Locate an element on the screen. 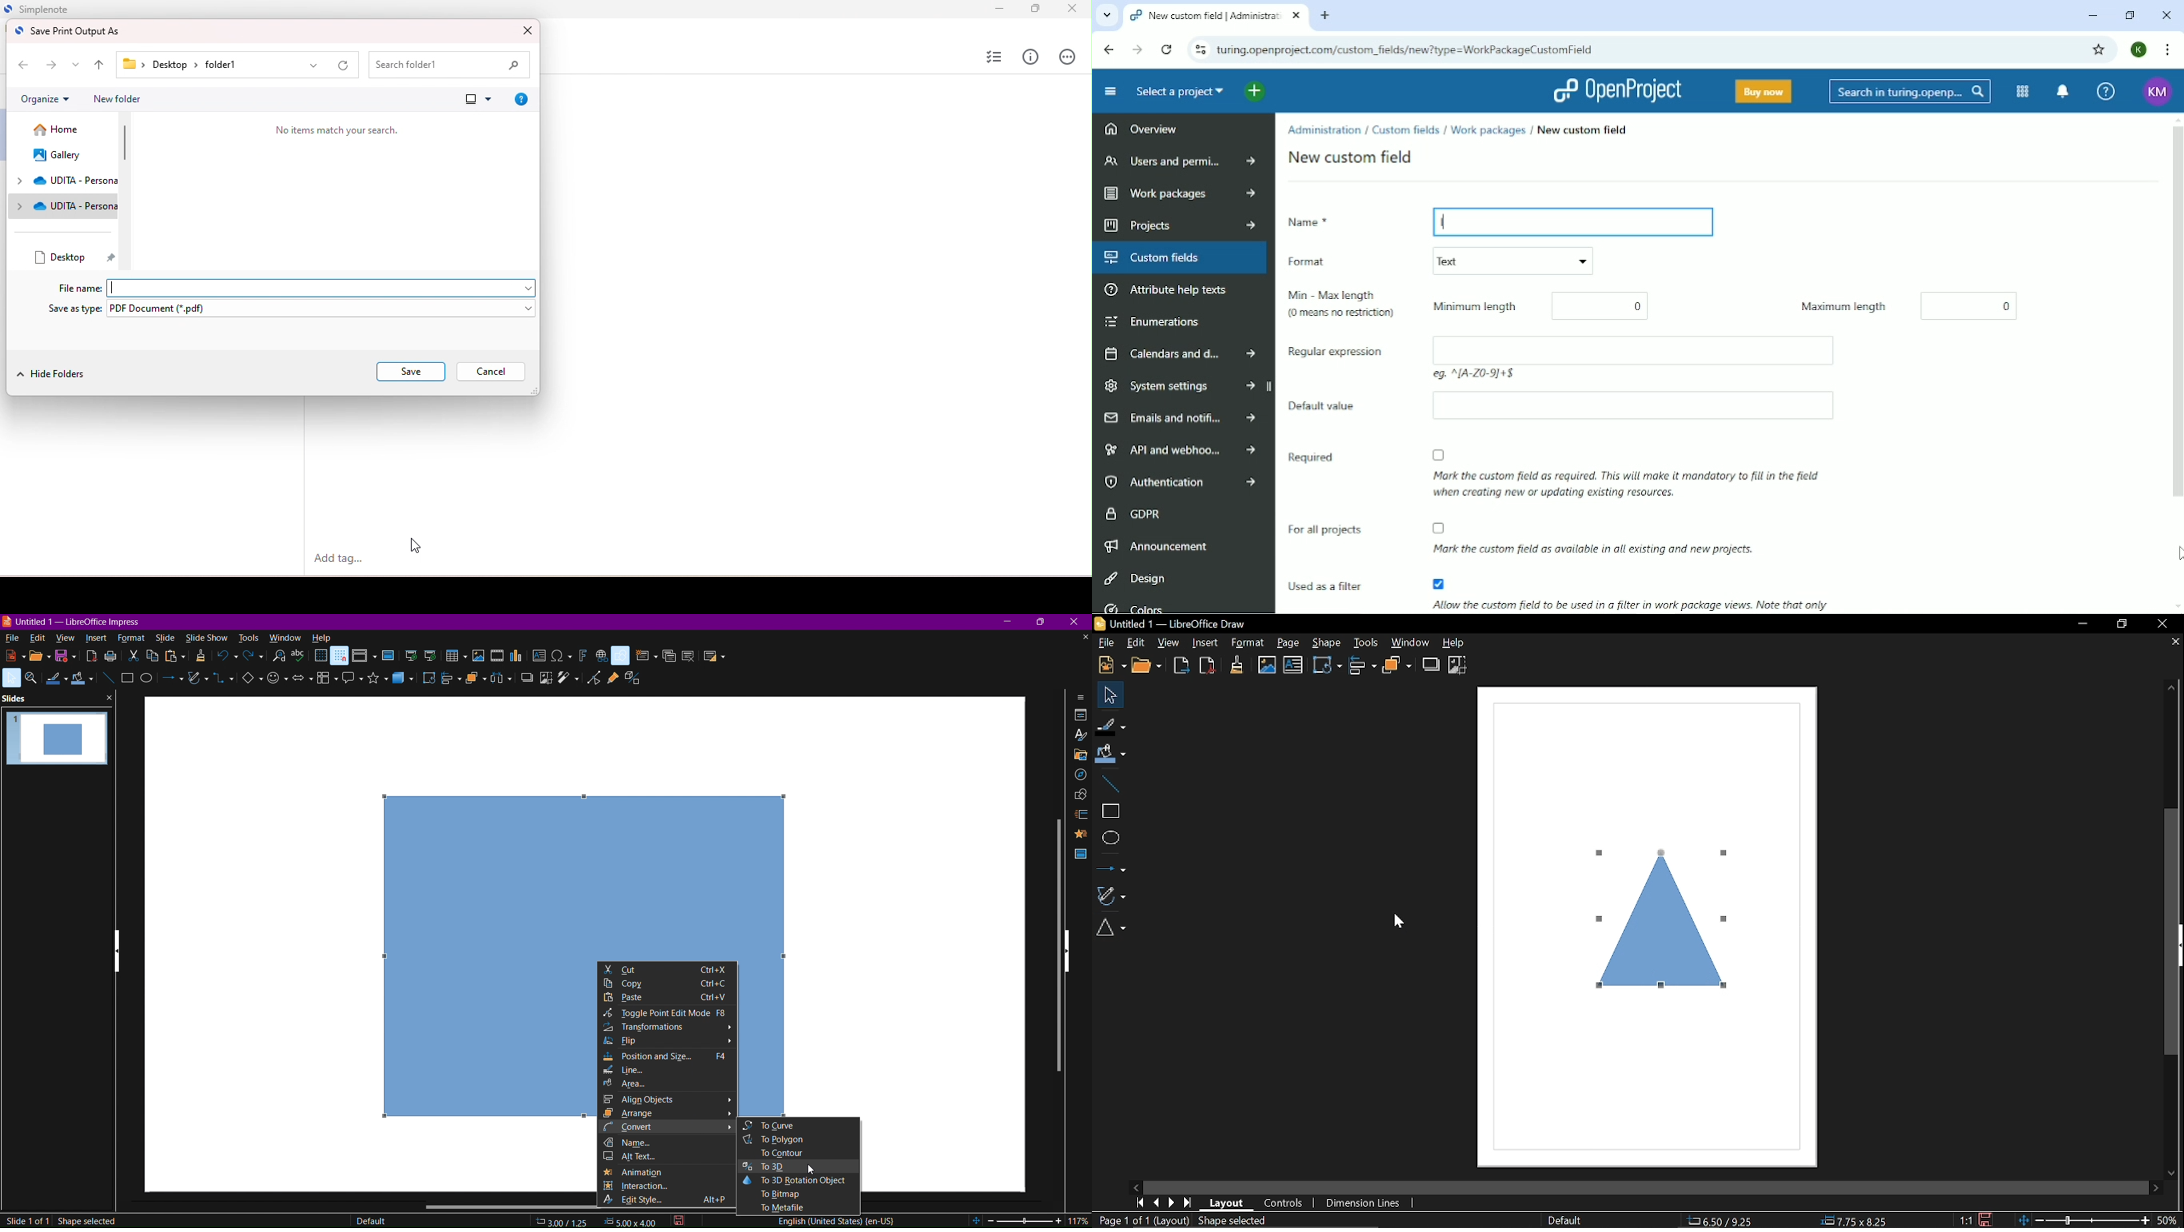 The height and width of the screenshot is (1232, 2184). Size is located at coordinates (1855, 1221).